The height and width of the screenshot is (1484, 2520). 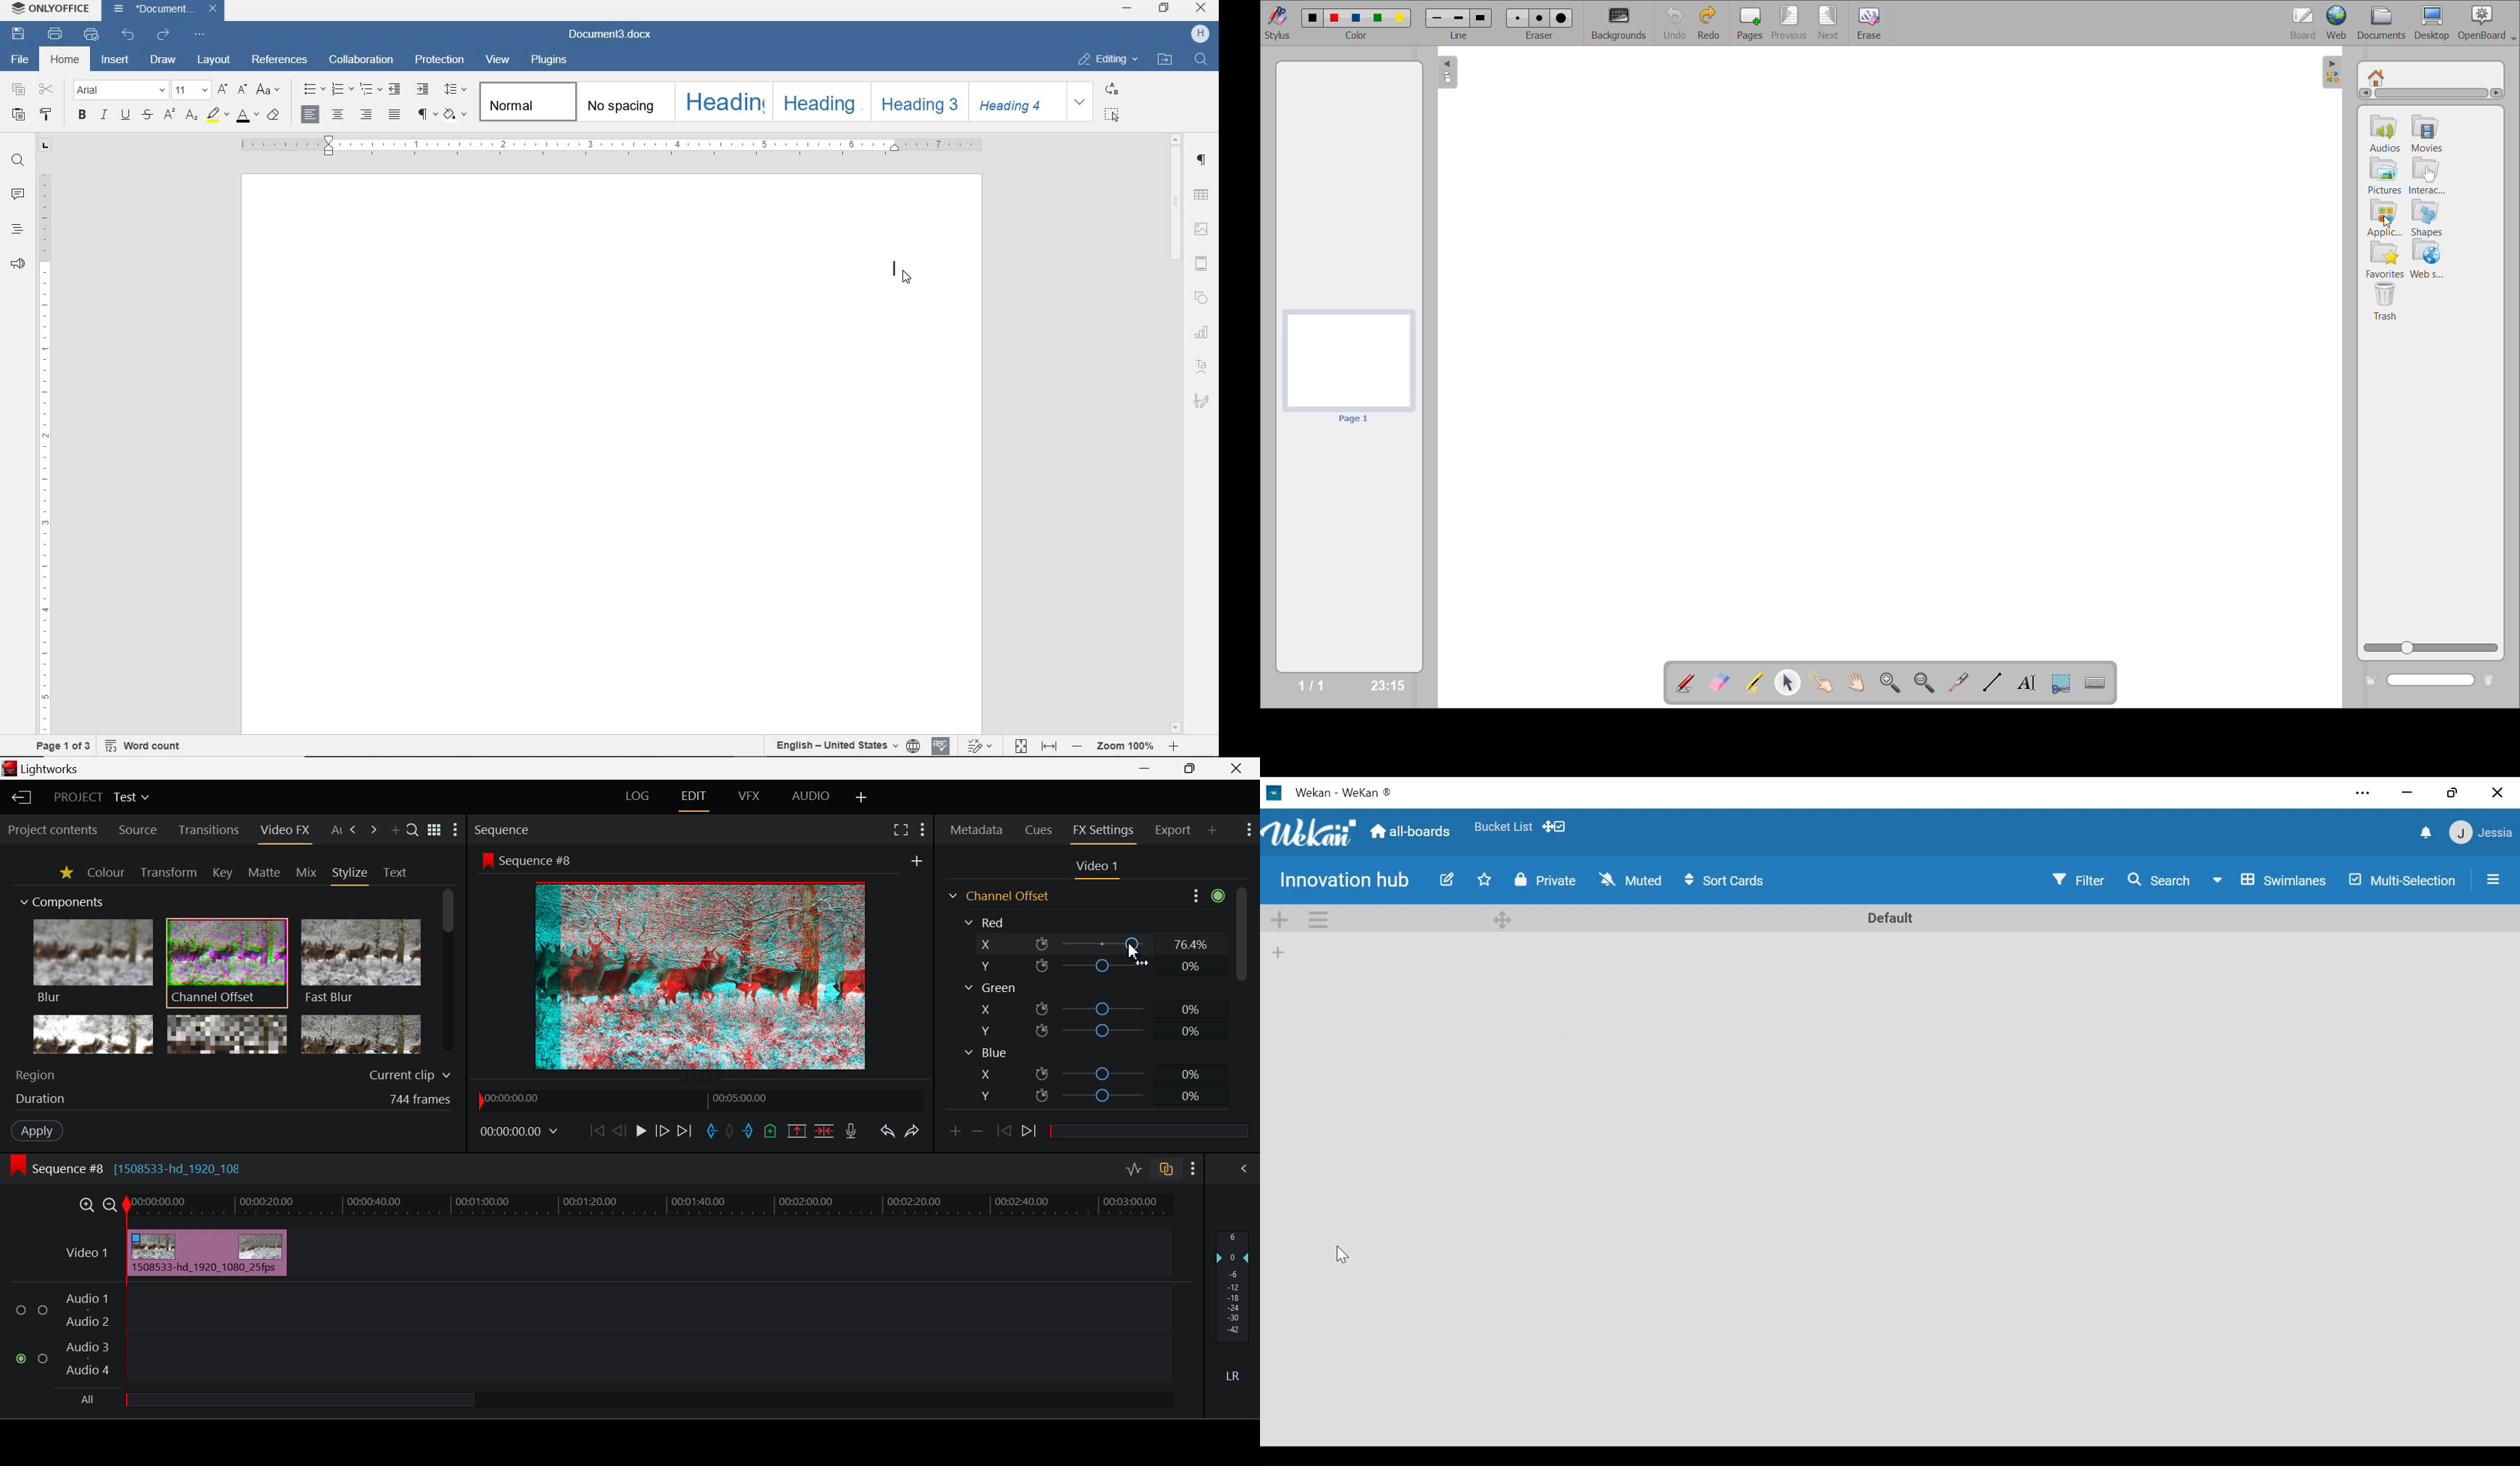 I want to click on To End, so click(x=688, y=1132).